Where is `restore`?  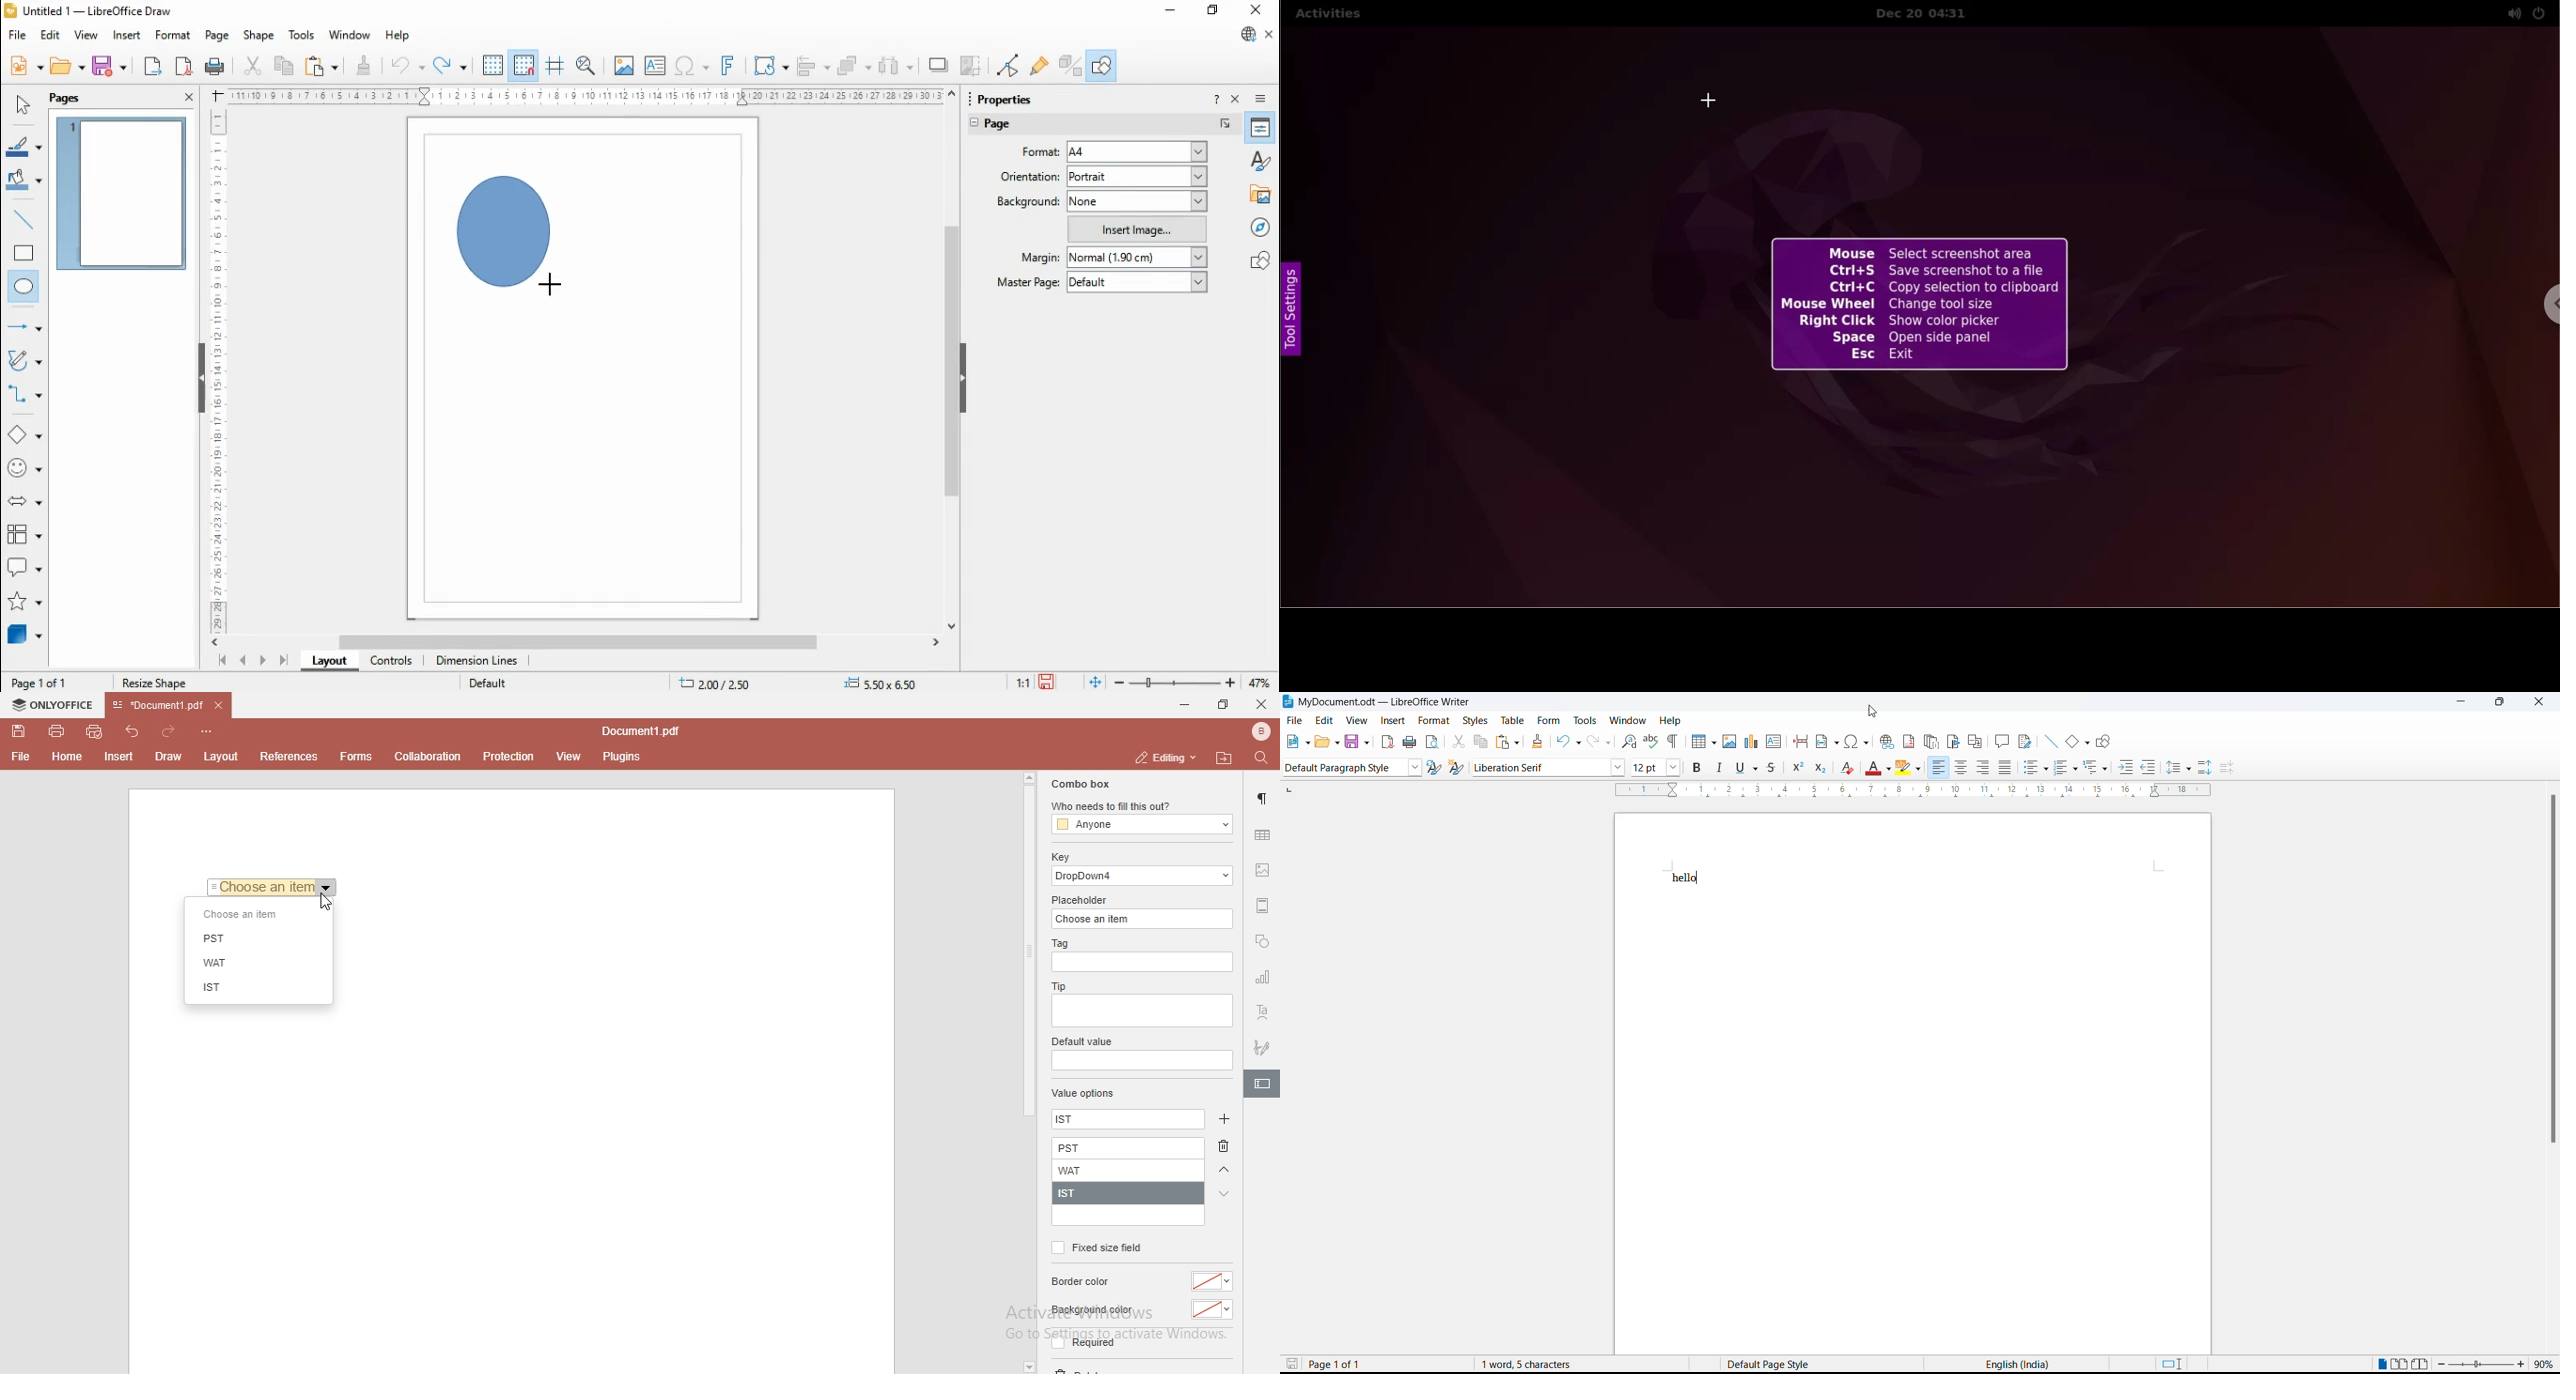
restore is located at coordinates (1214, 11).